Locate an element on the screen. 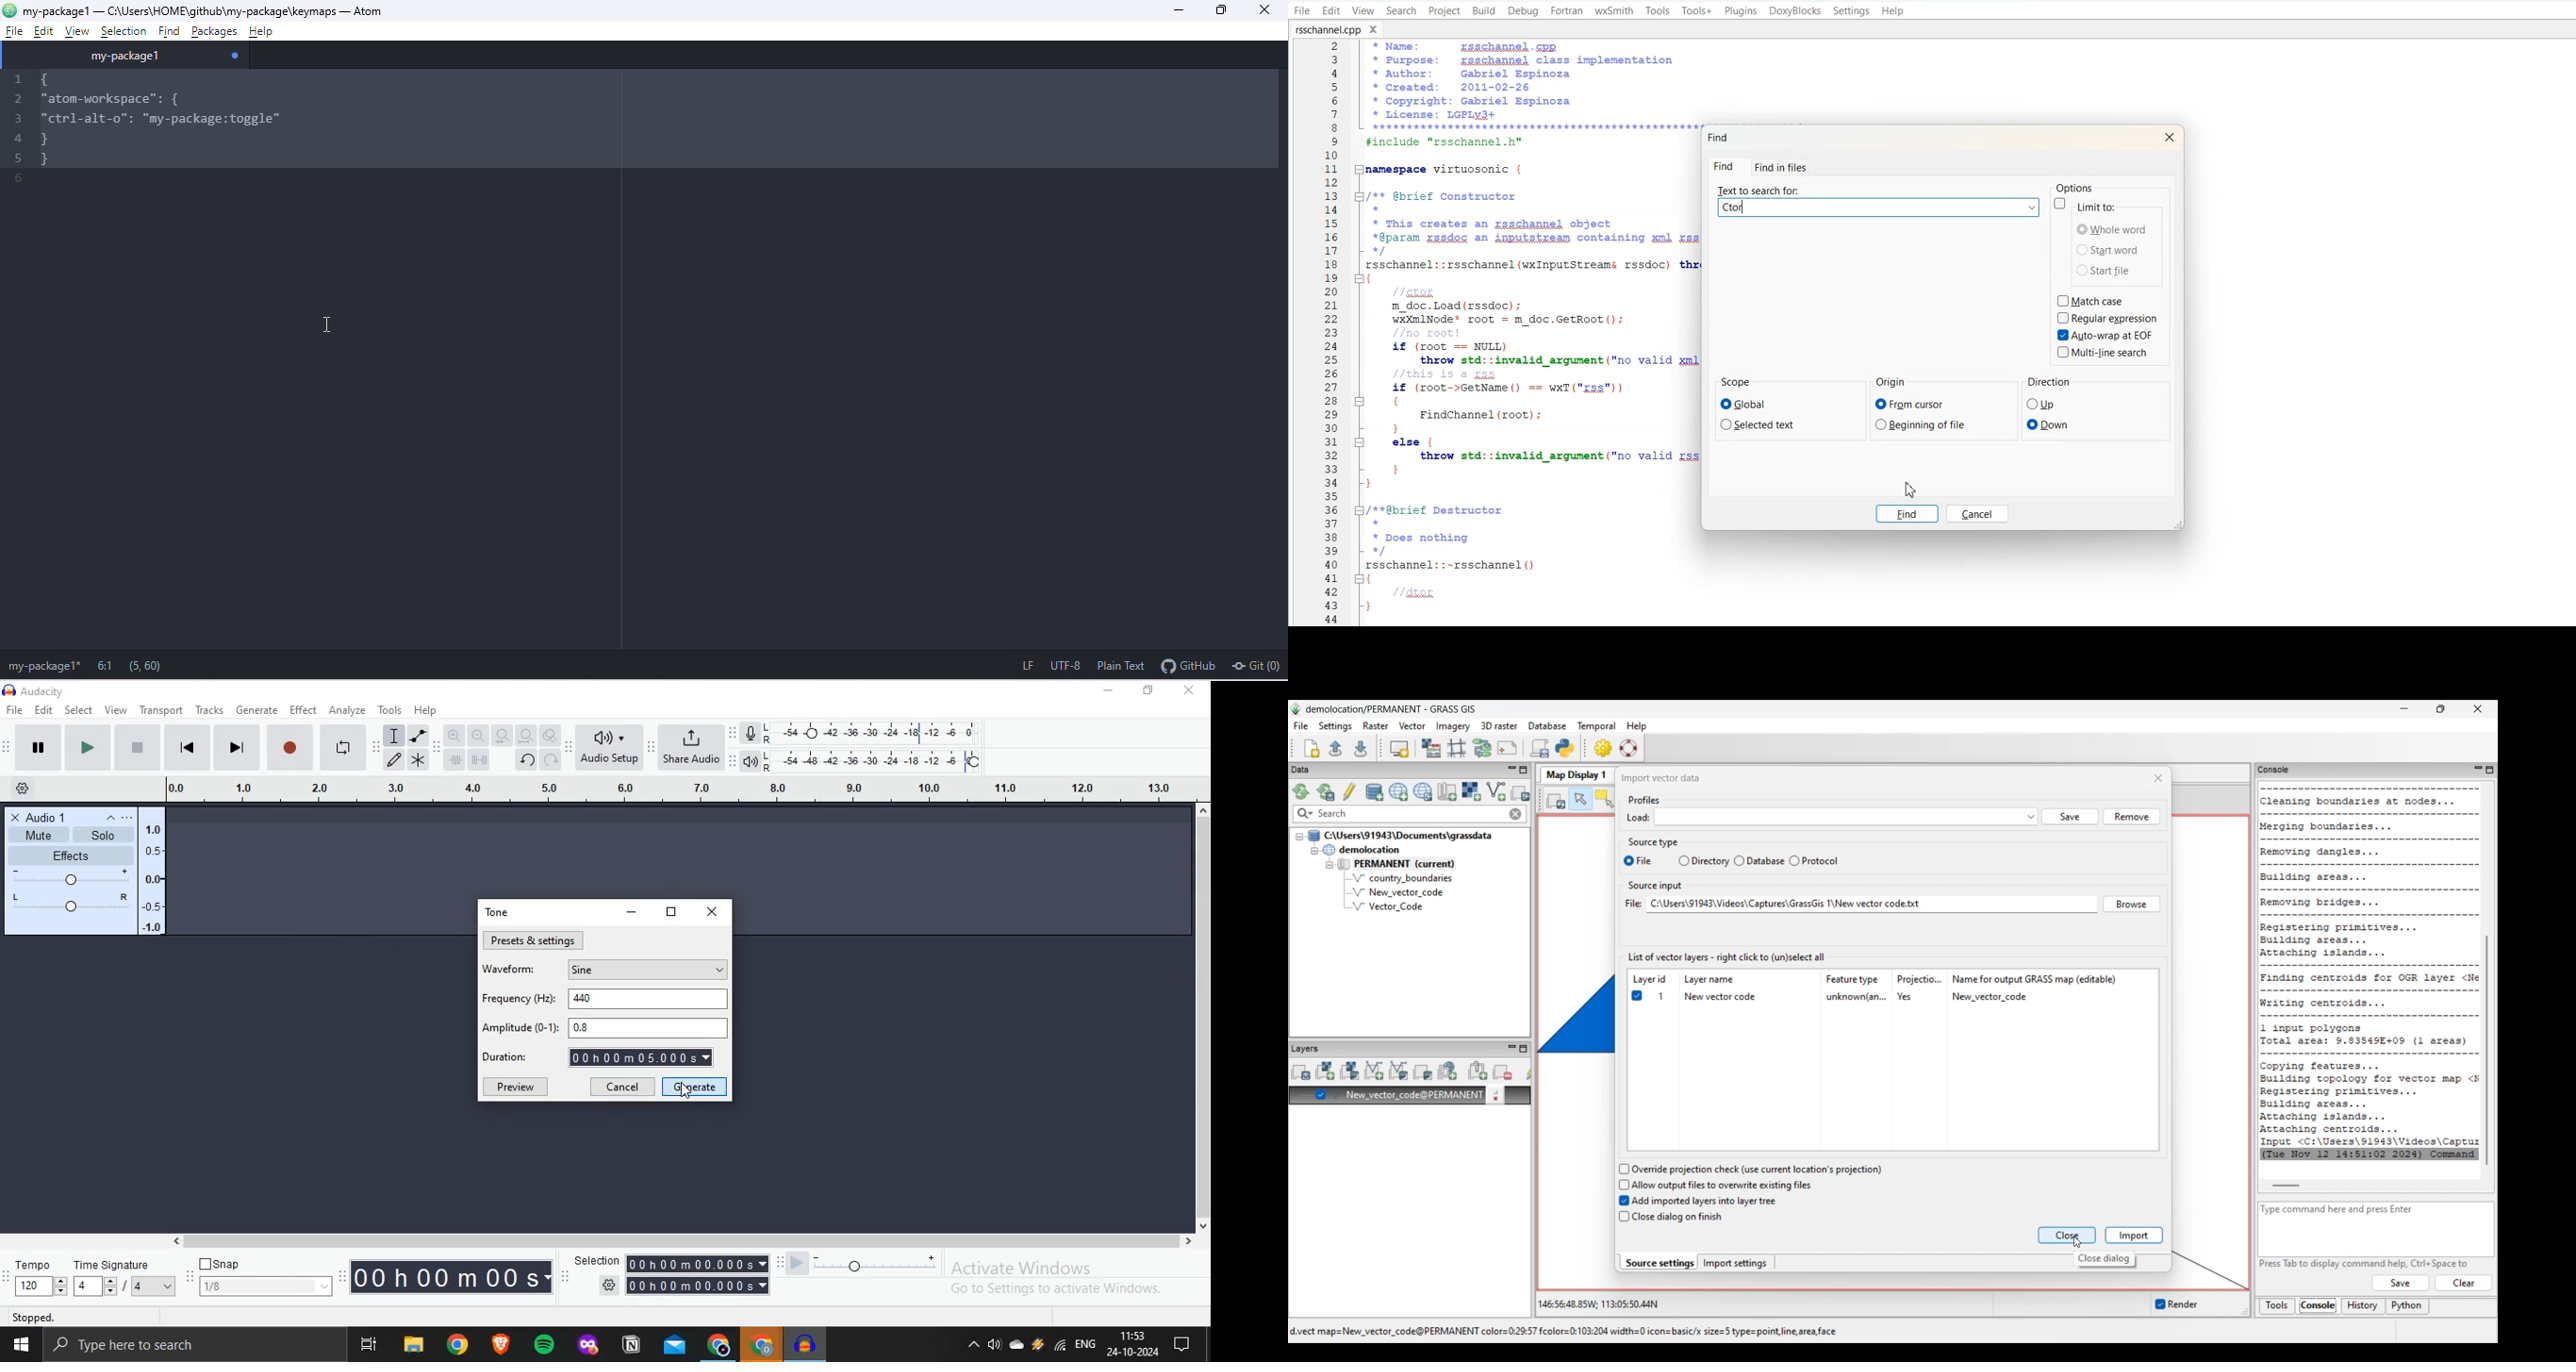  Date and time is located at coordinates (1135, 1345).